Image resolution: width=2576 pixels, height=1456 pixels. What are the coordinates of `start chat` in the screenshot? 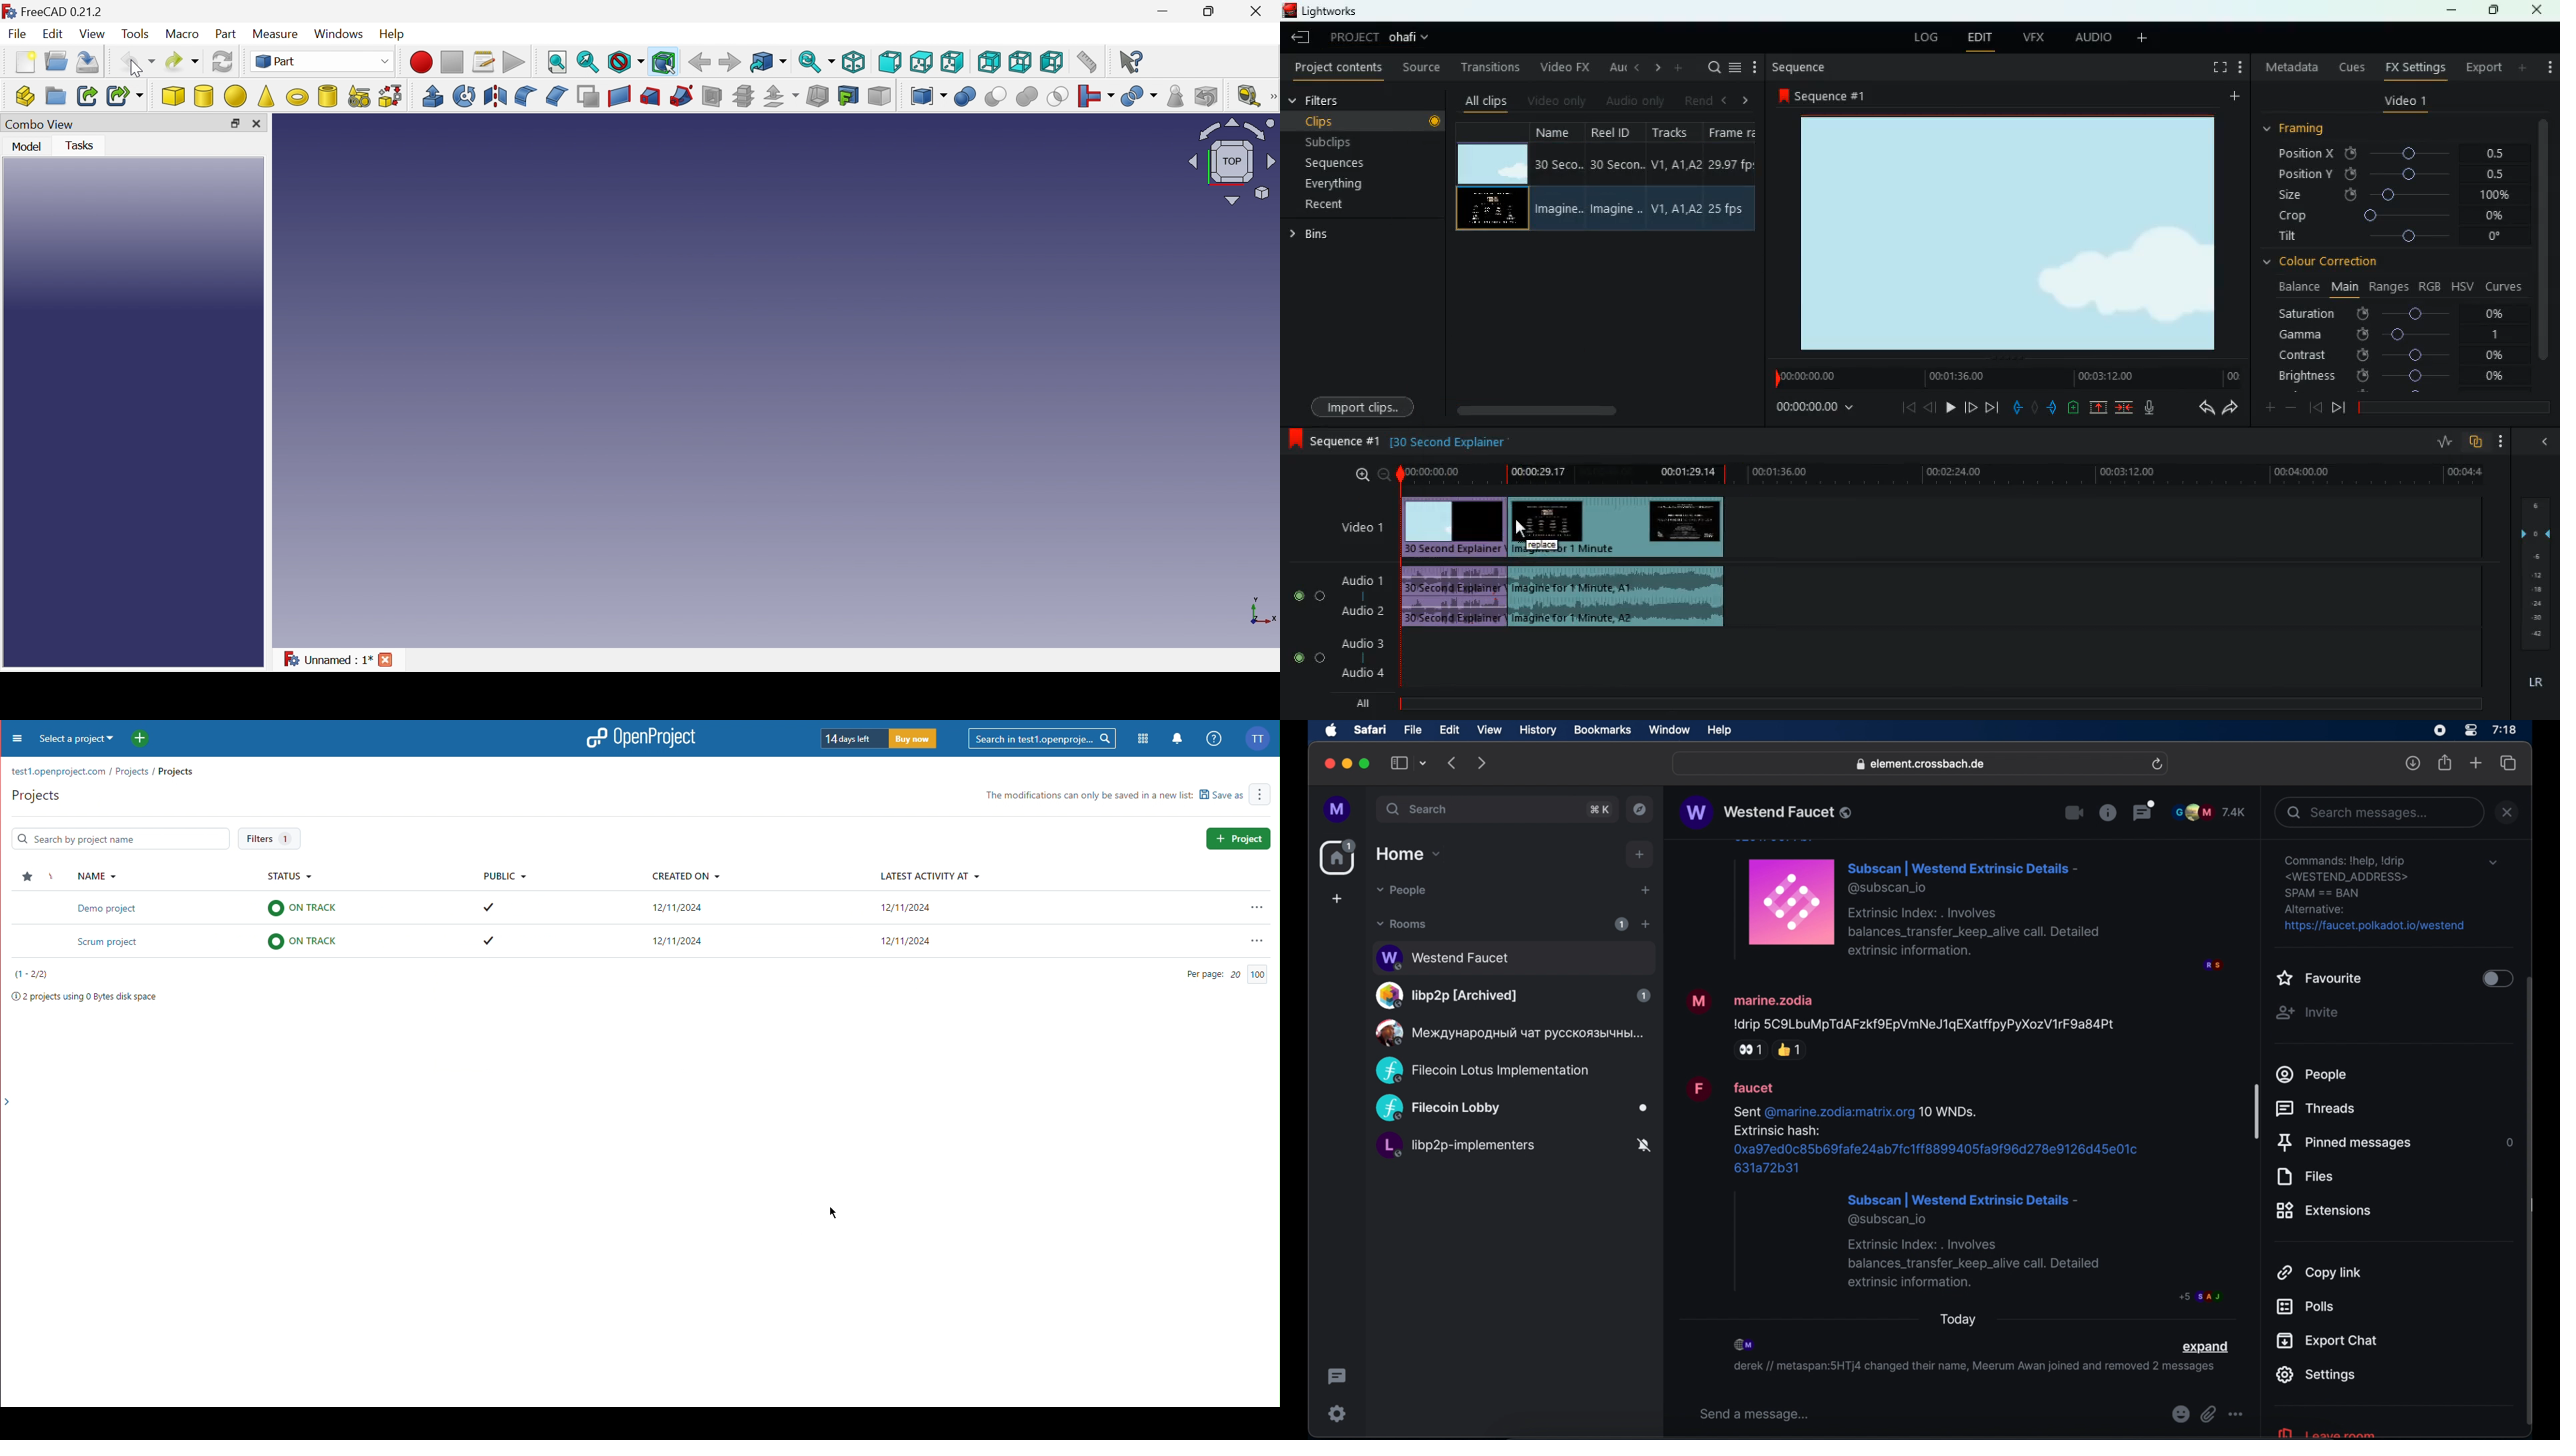 It's located at (1645, 891).